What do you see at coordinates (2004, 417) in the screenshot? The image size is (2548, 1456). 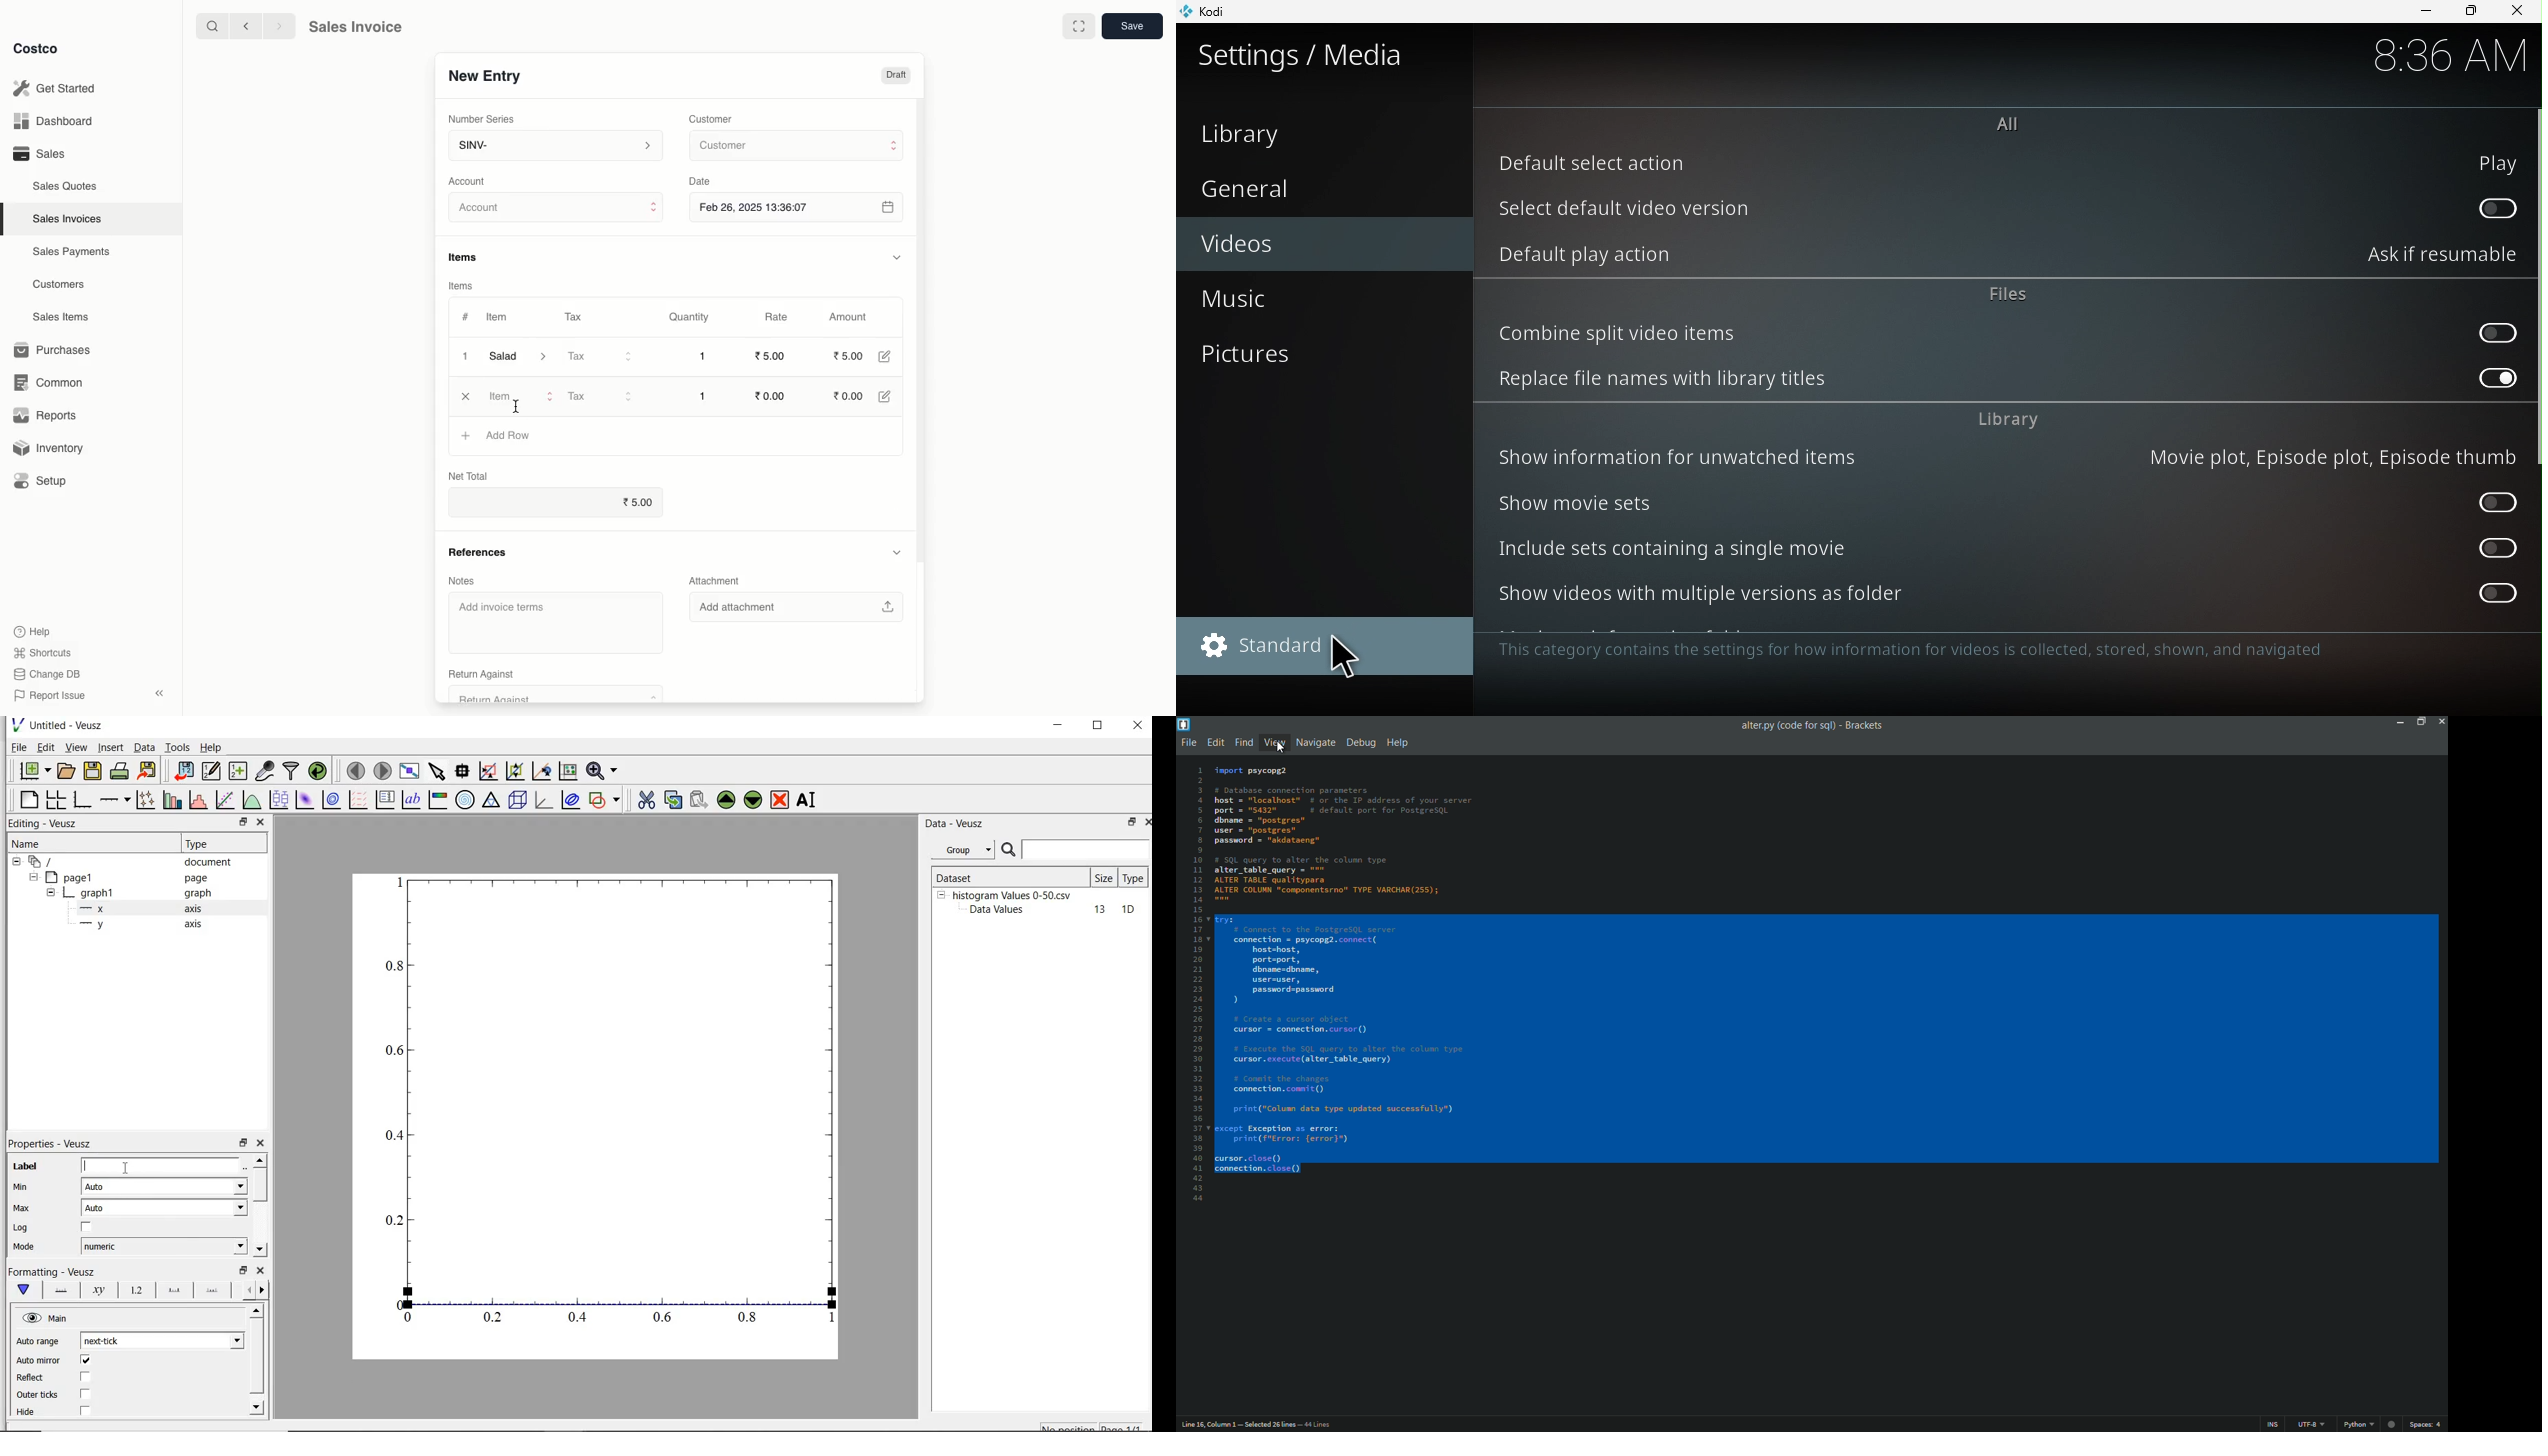 I see `Library` at bounding box center [2004, 417].